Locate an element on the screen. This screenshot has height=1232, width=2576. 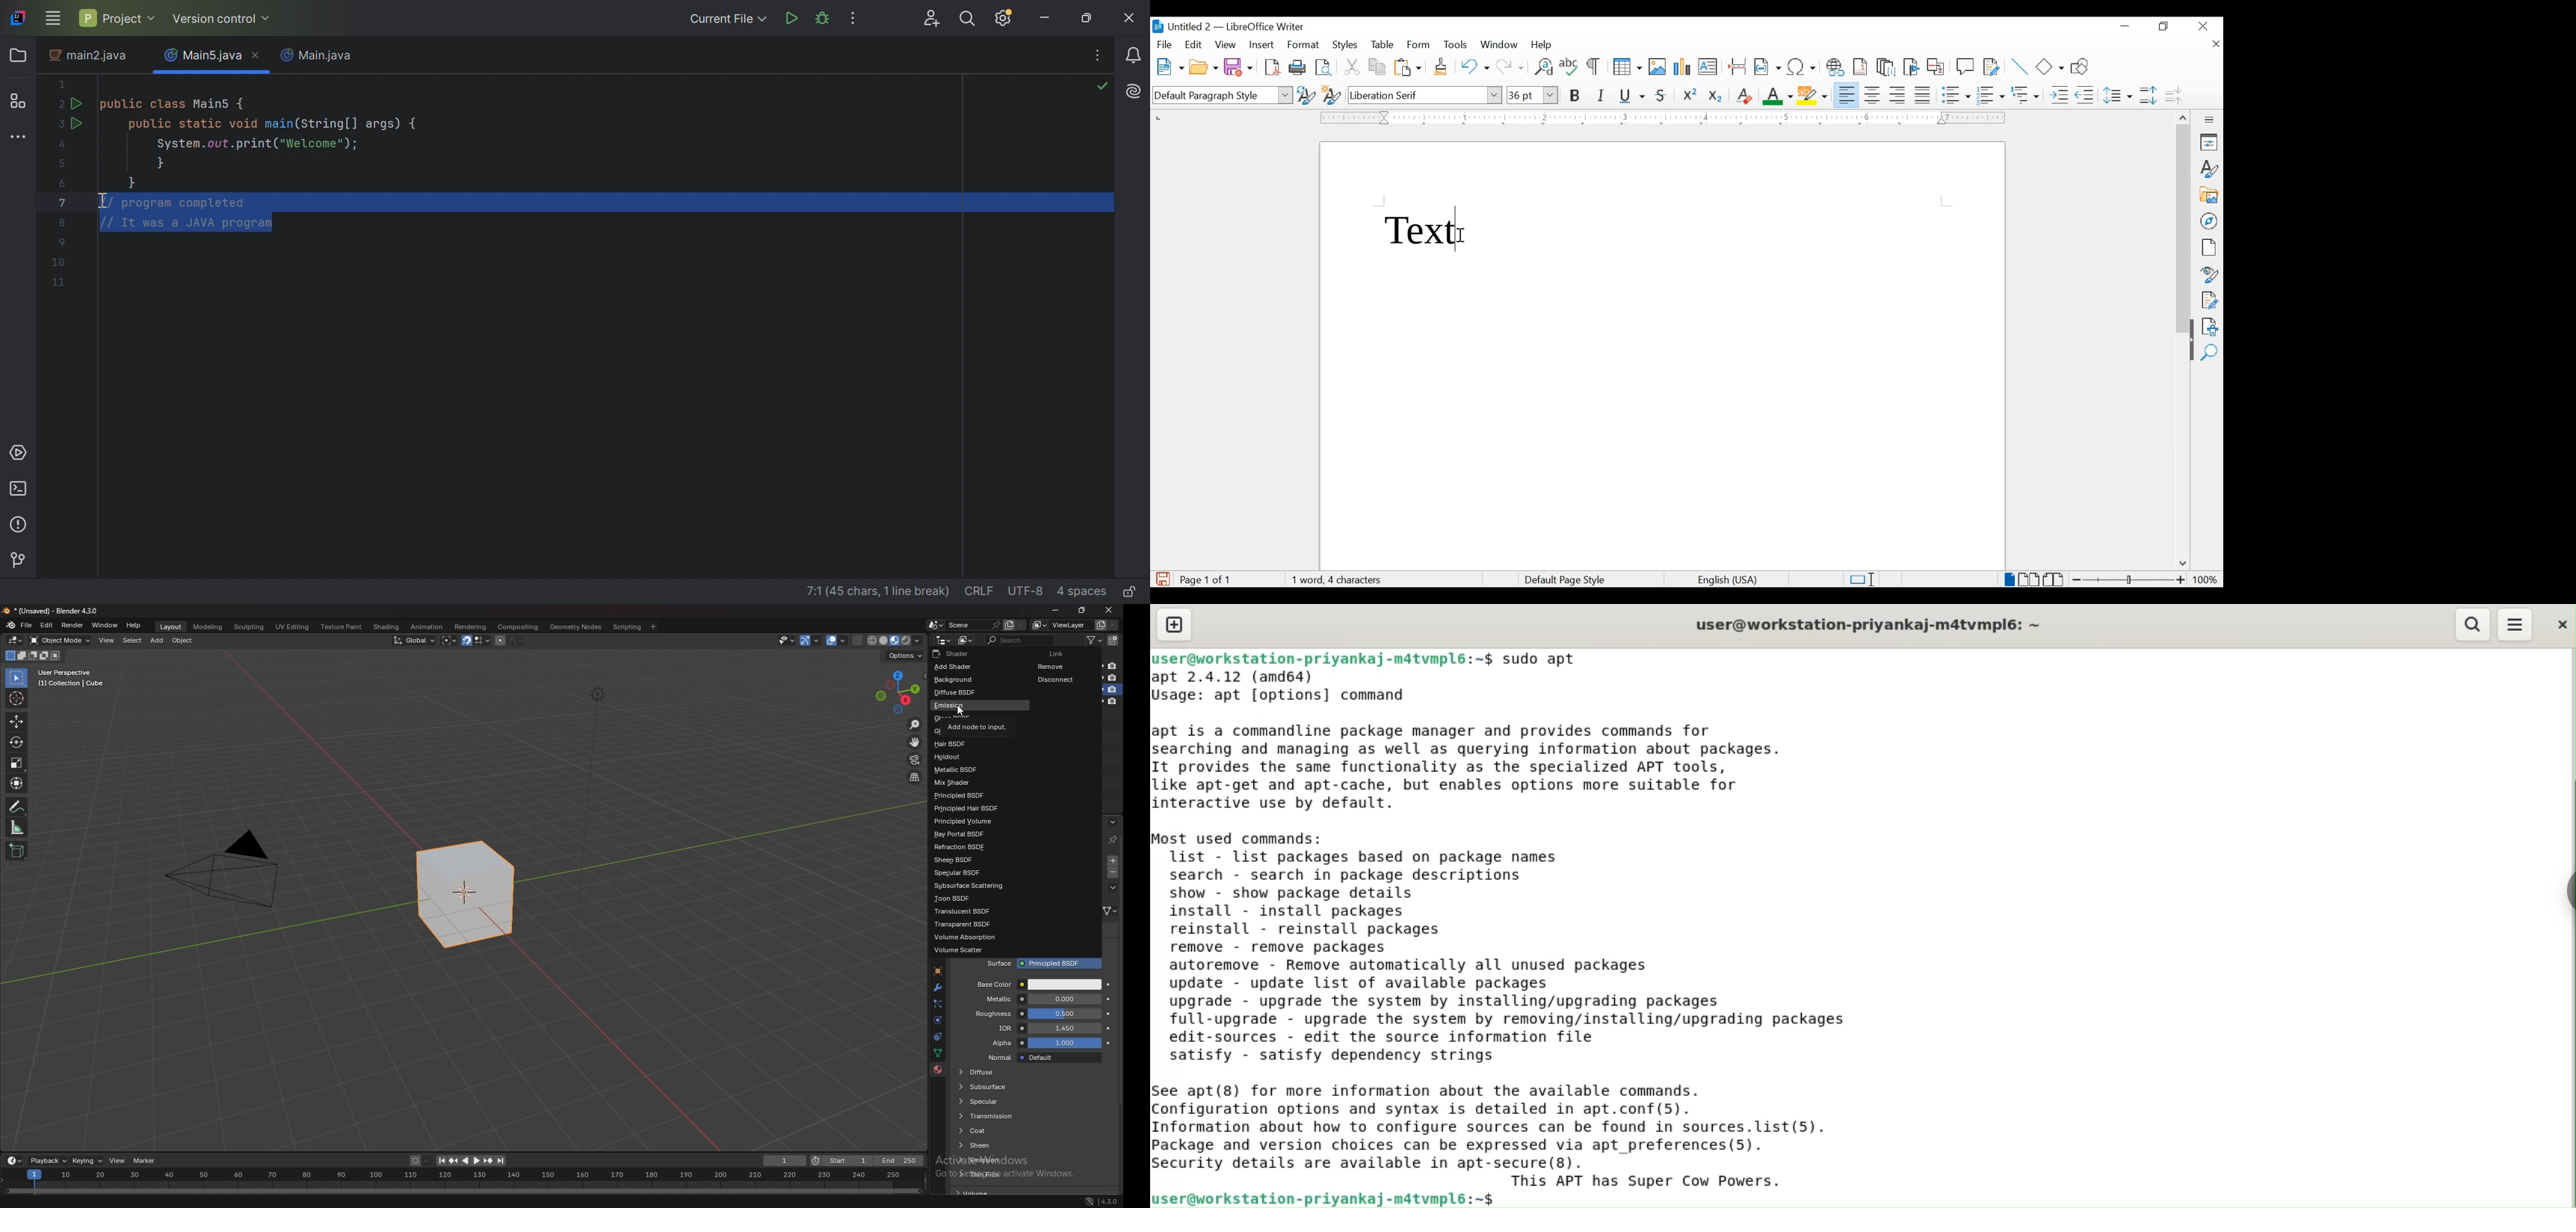
decrease paragraph spacing is located at coordinates (2173, 95).